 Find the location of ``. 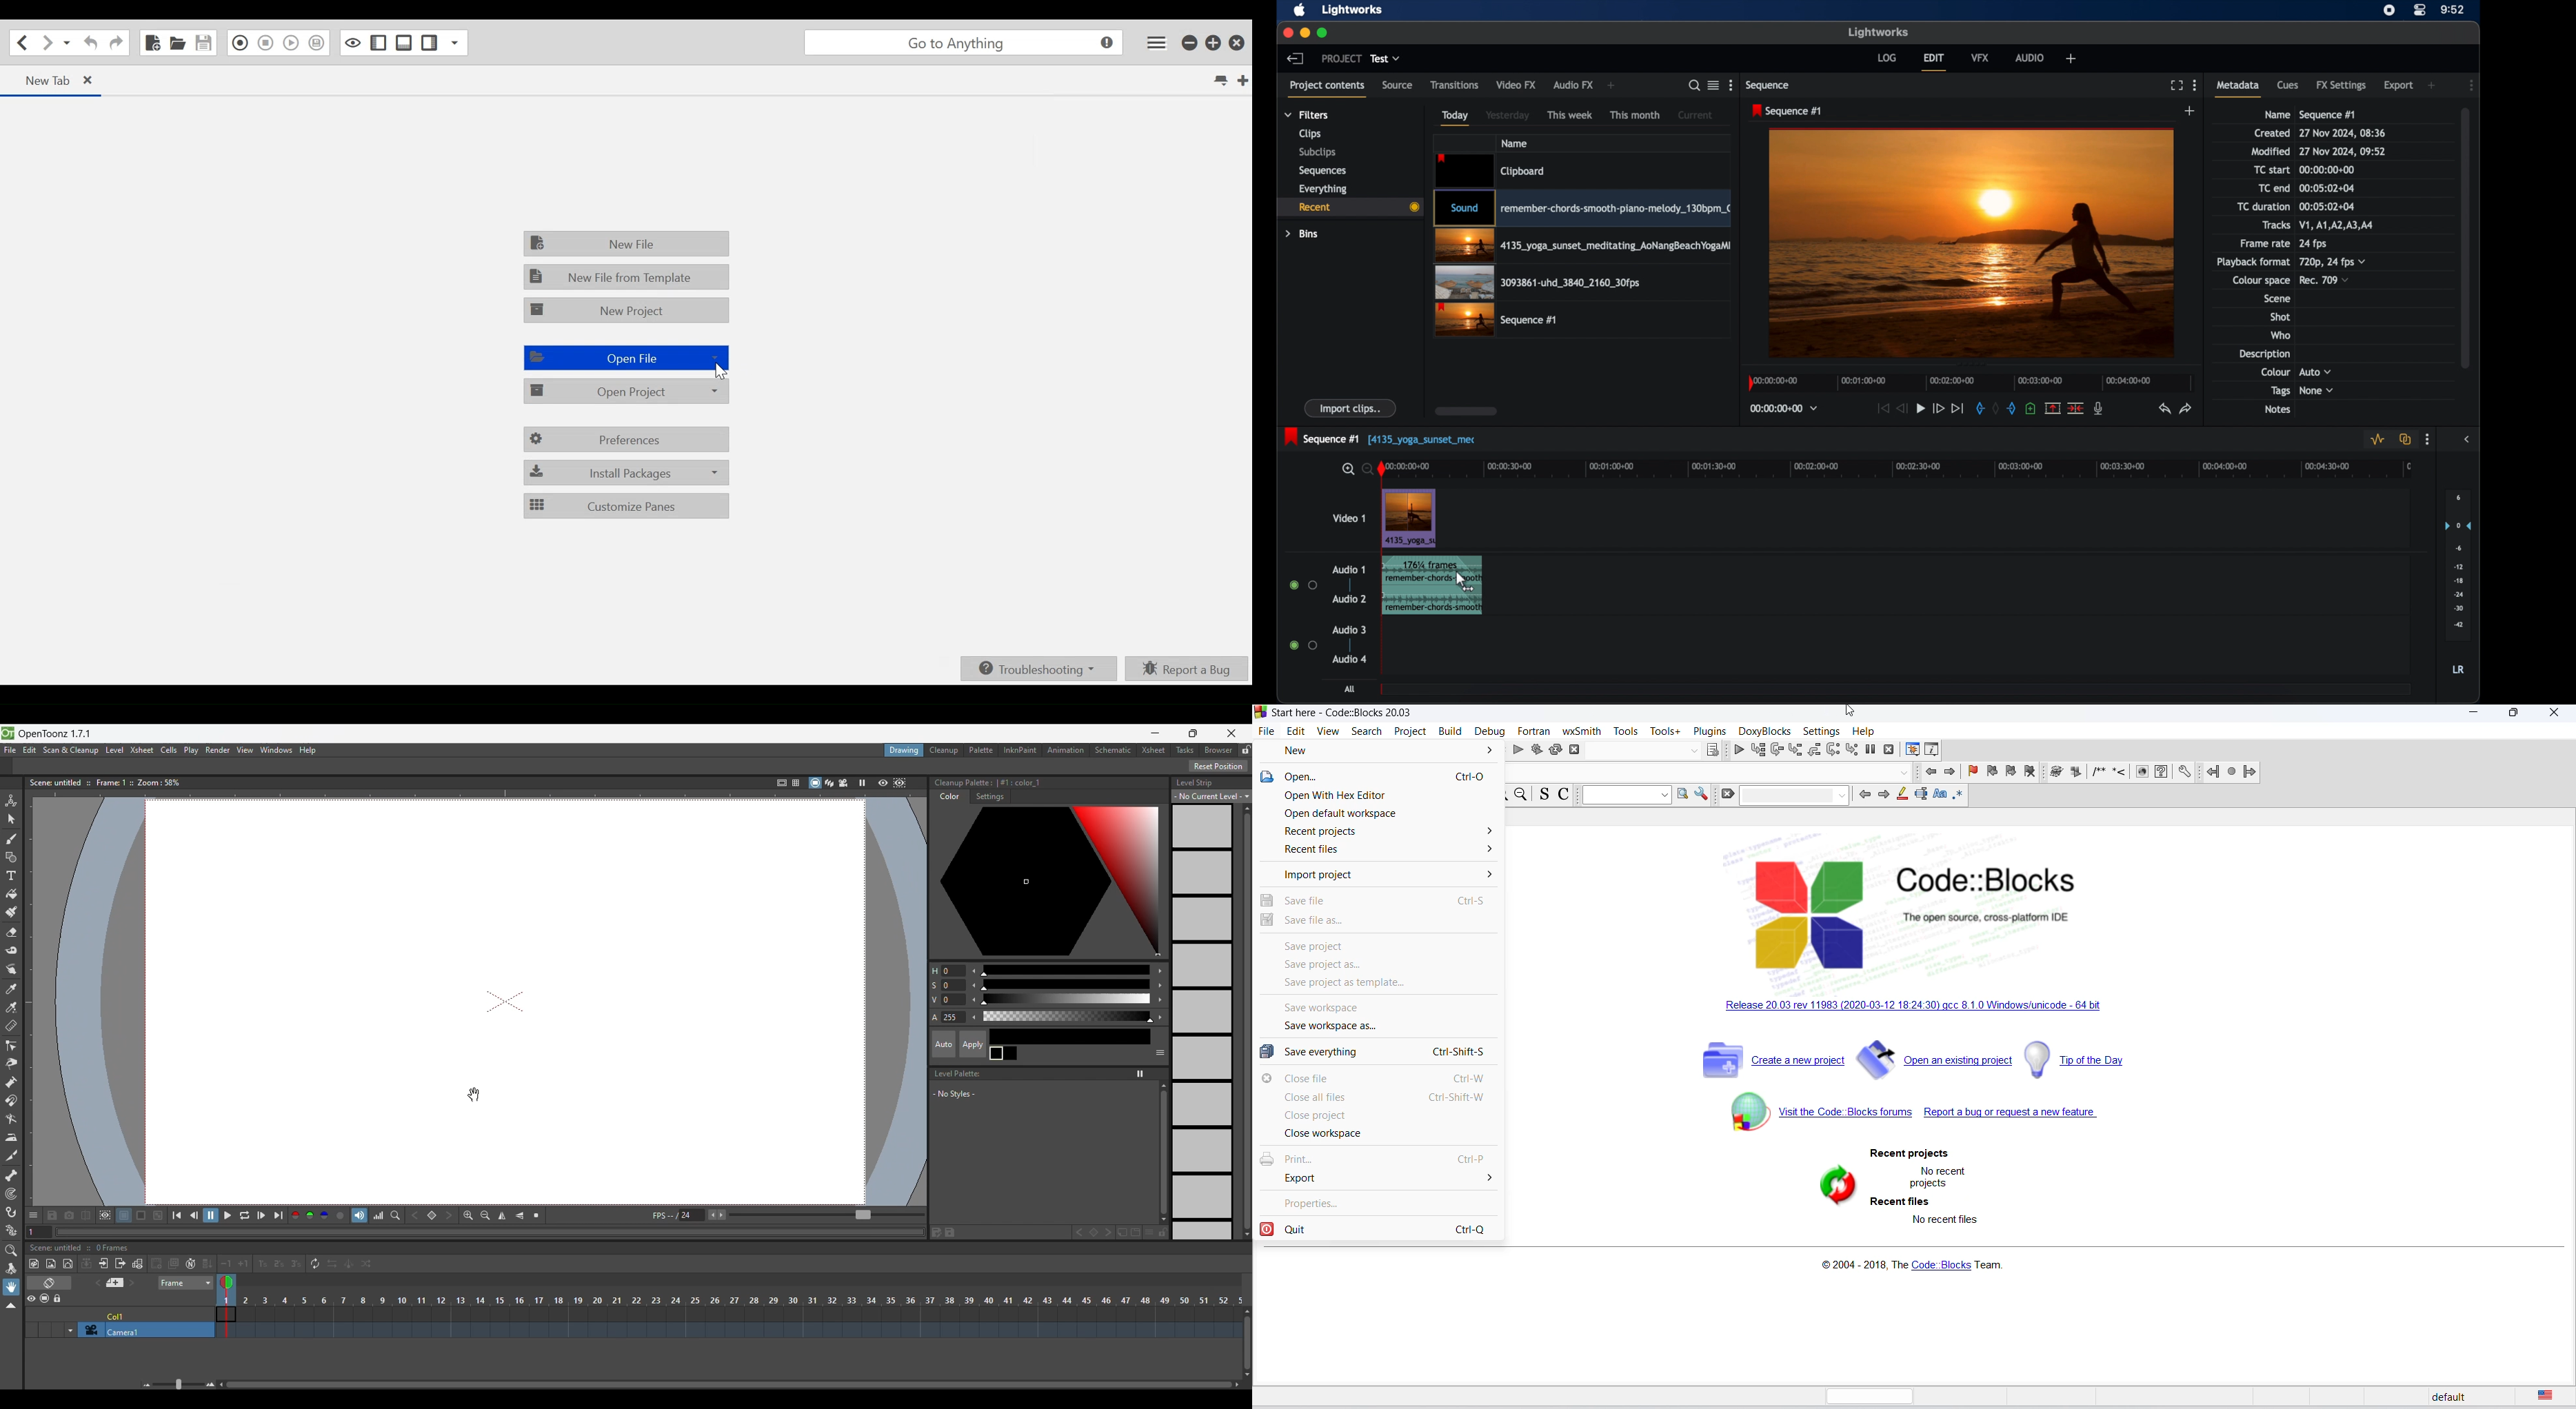

 is located at coordinates (1156, 733).